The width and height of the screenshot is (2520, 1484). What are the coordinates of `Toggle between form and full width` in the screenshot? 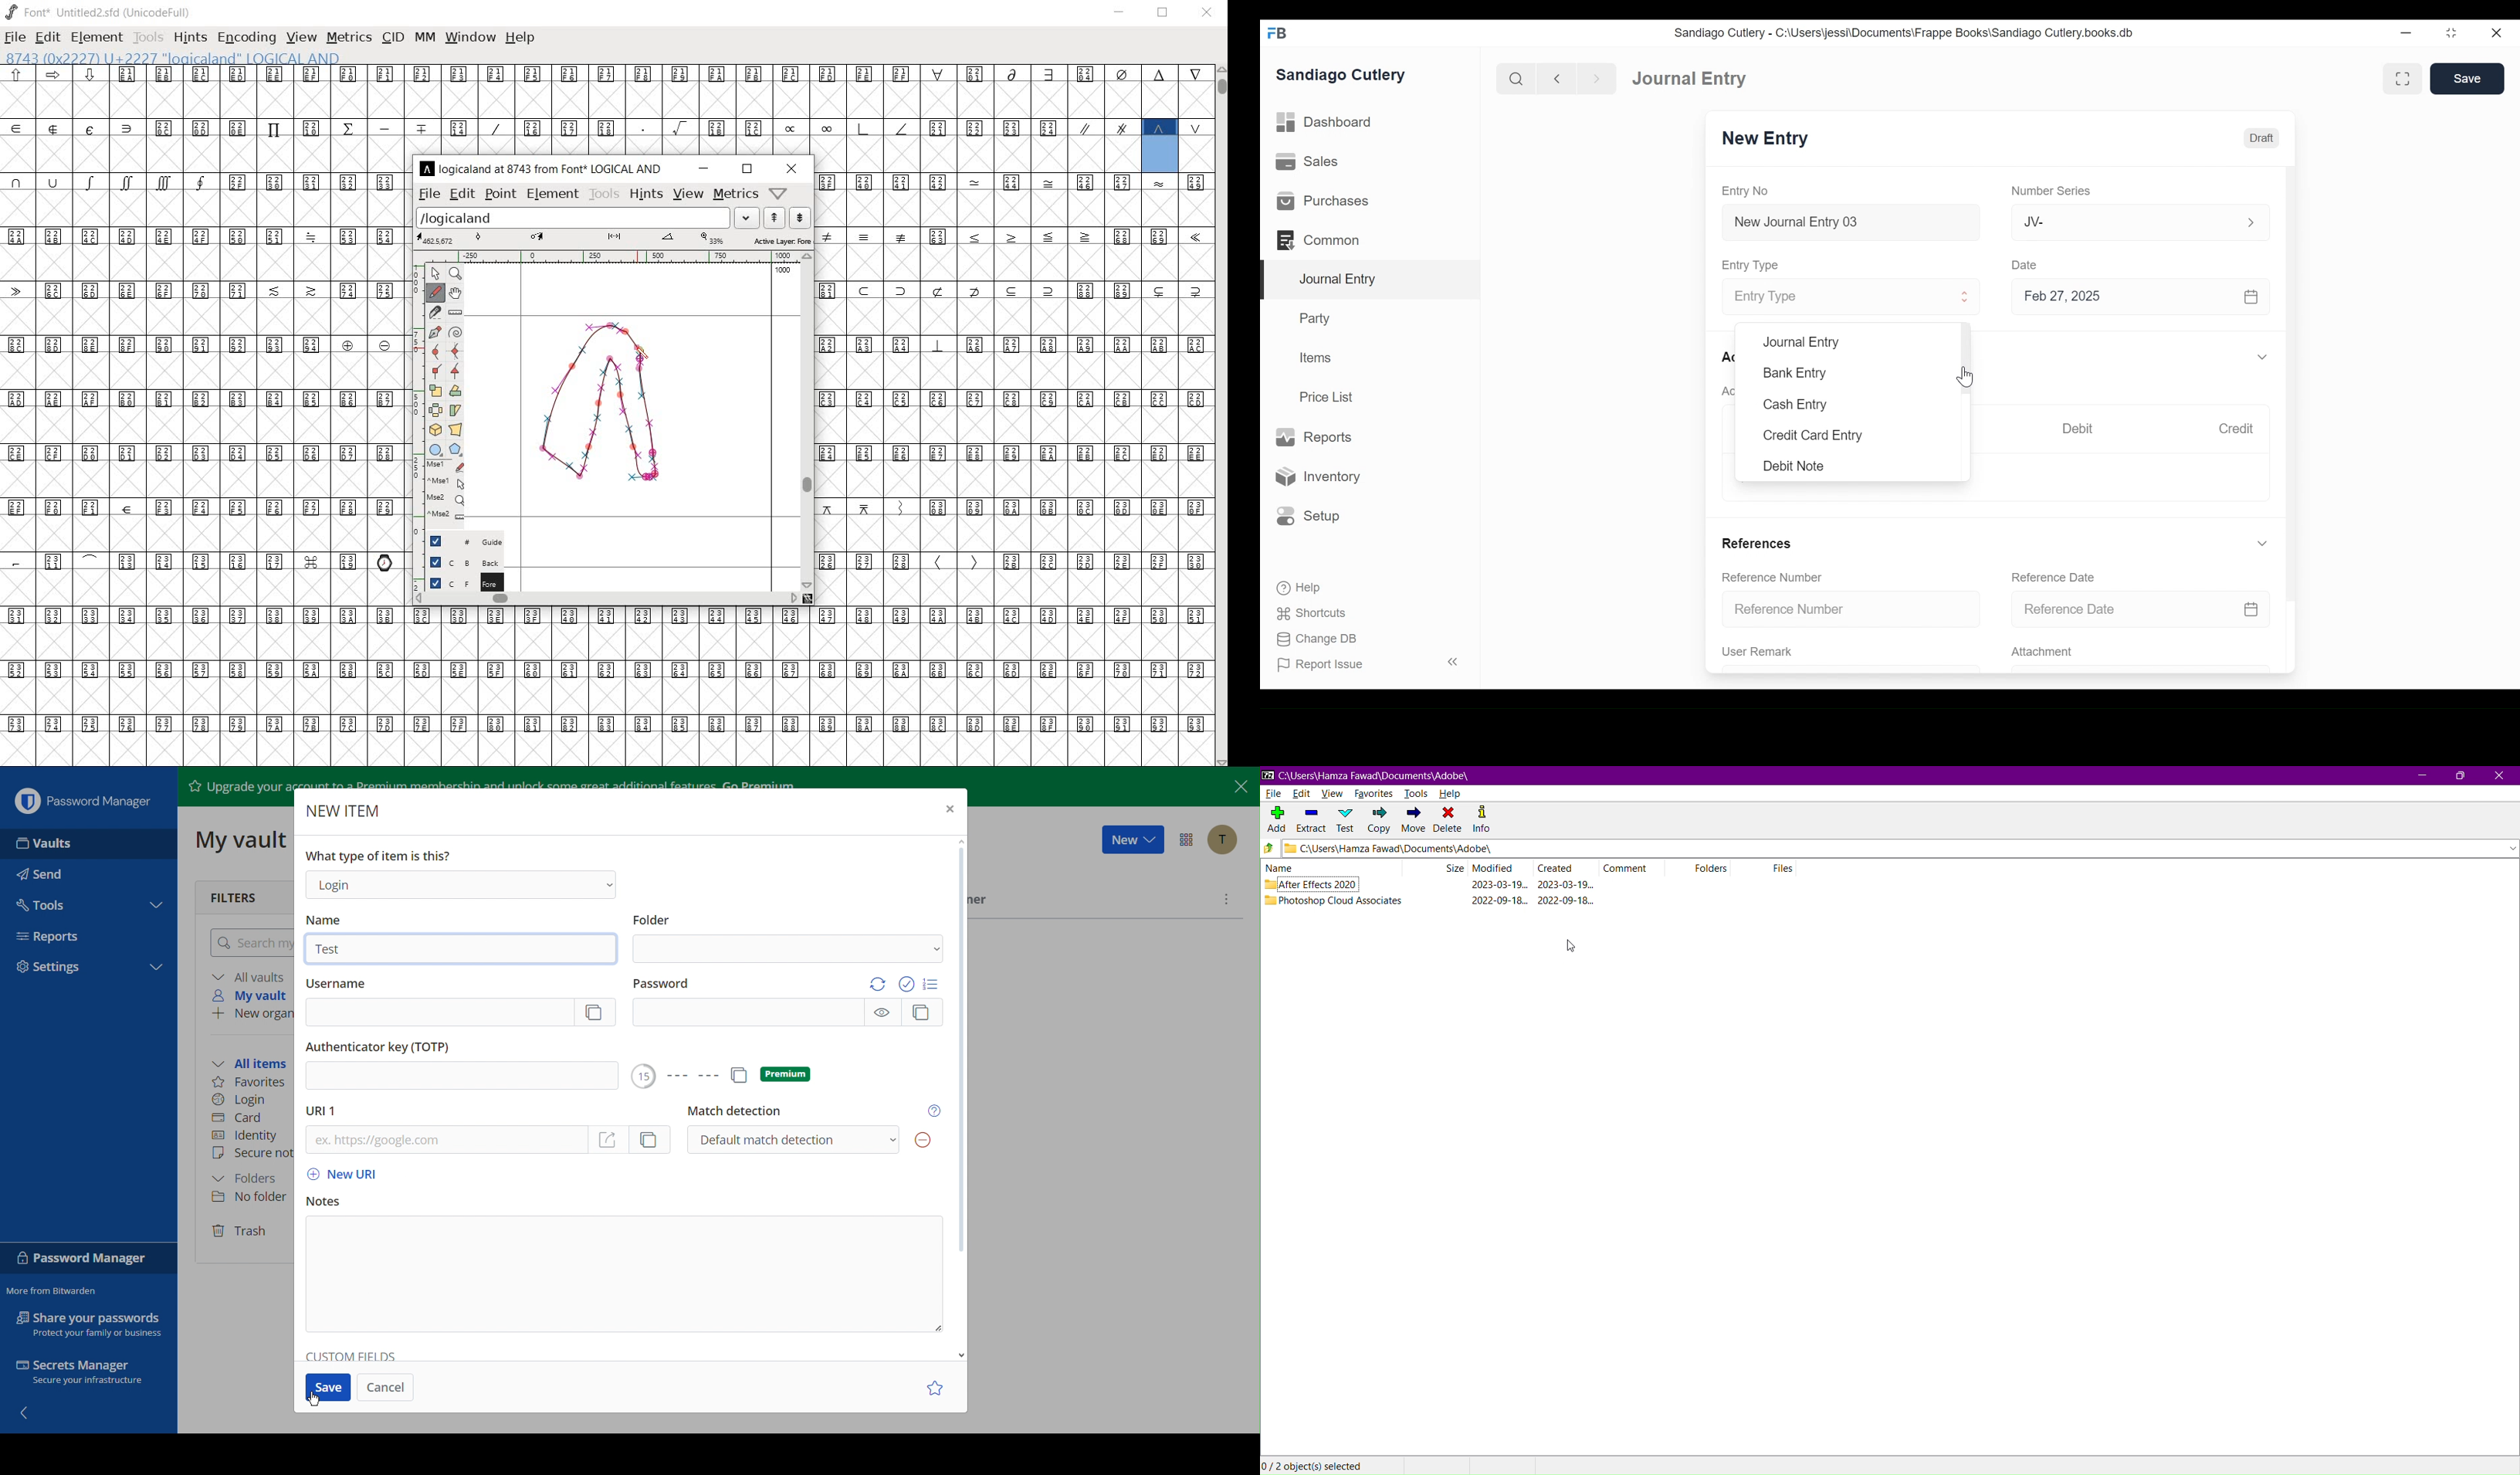 It's located at (2403, 78).